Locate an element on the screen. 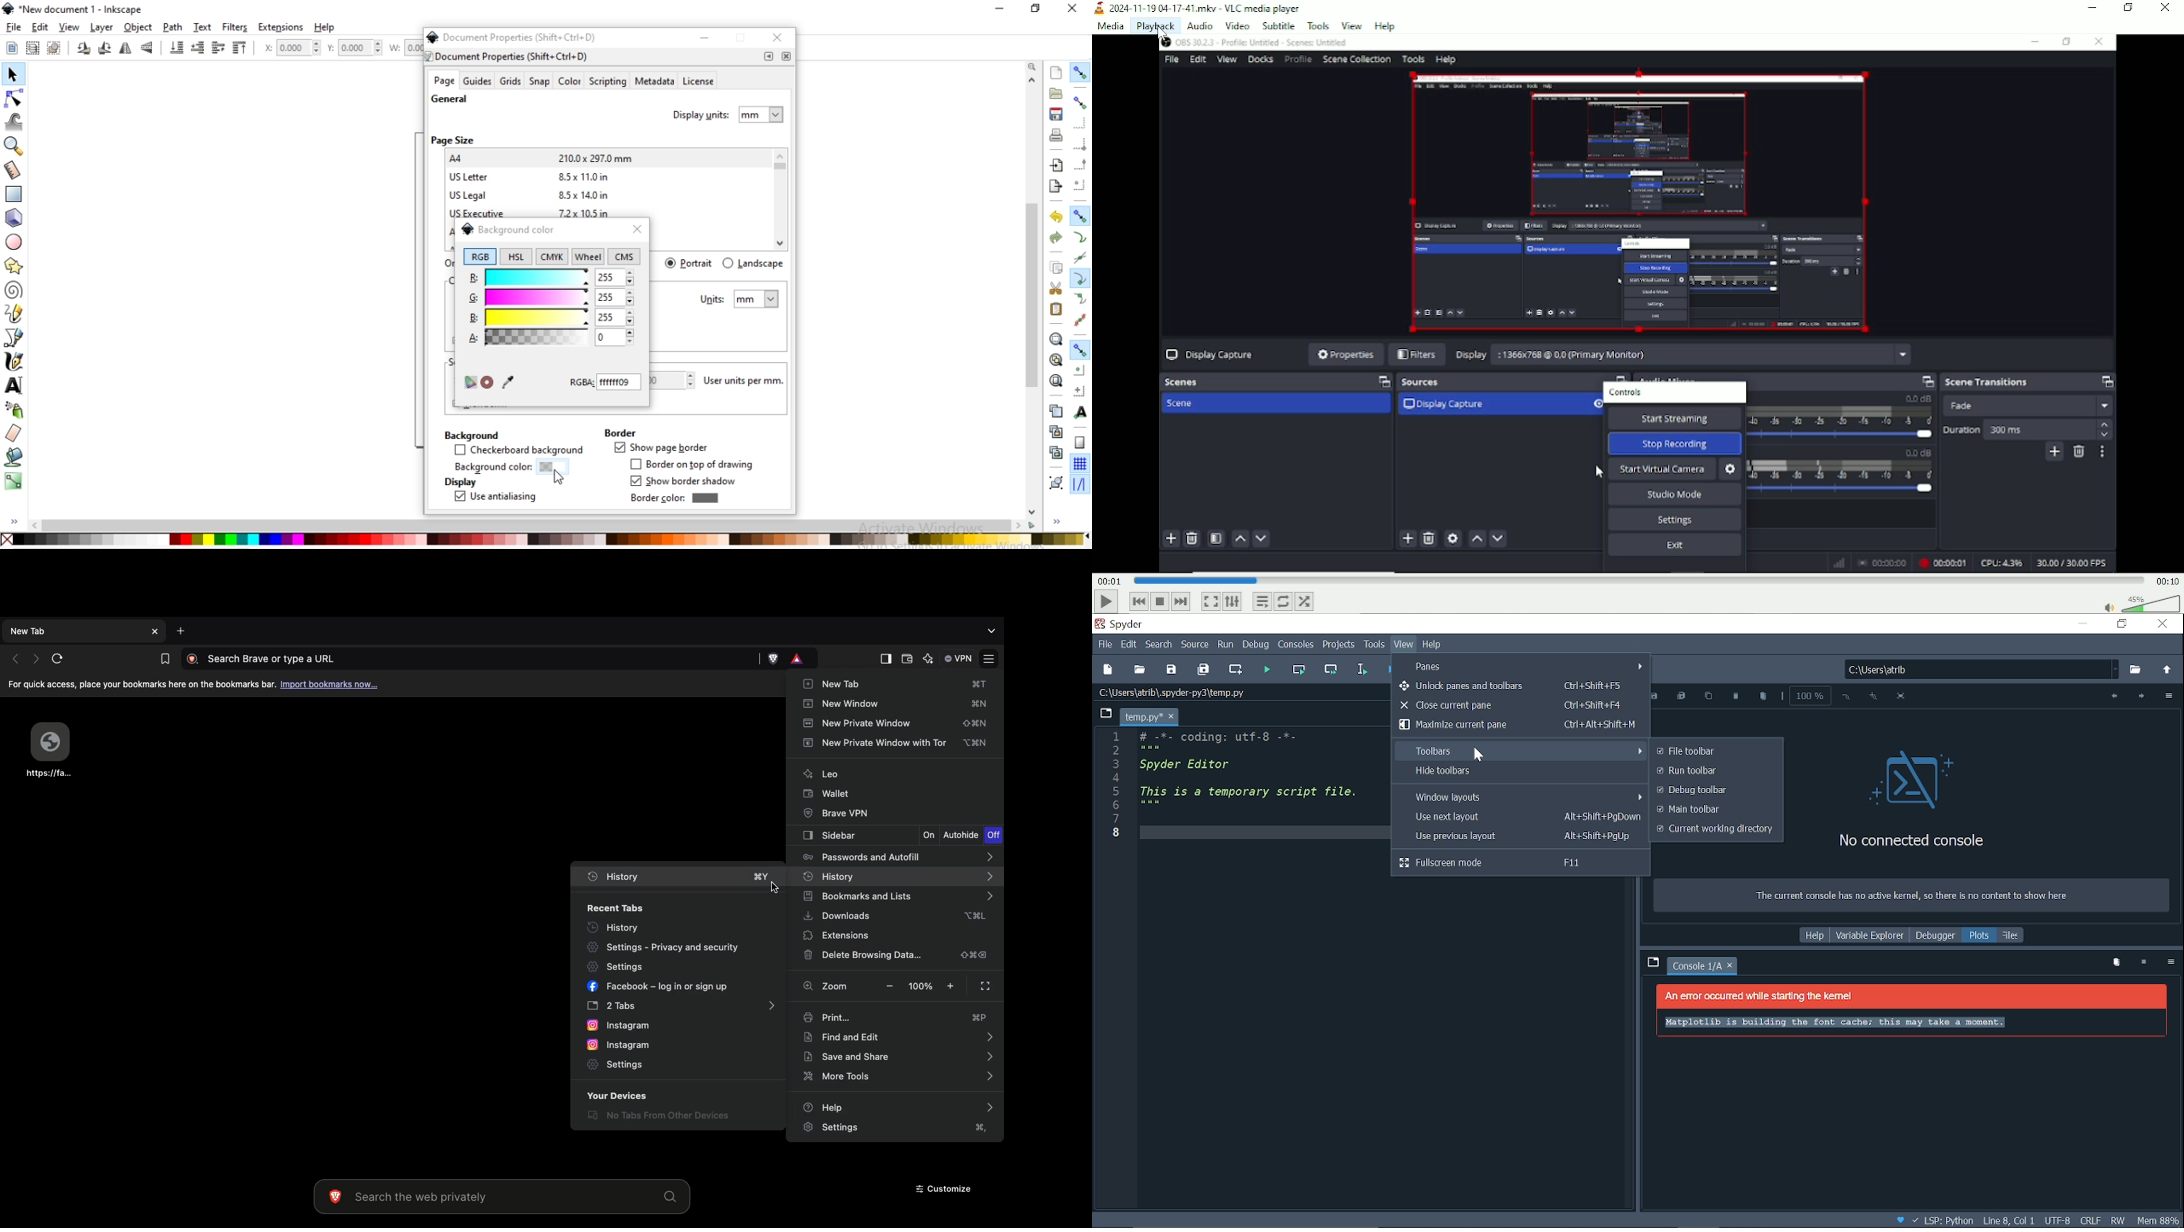 This screenshot has height=1232, width=2184. metadata is located at coordinates (653, 82).